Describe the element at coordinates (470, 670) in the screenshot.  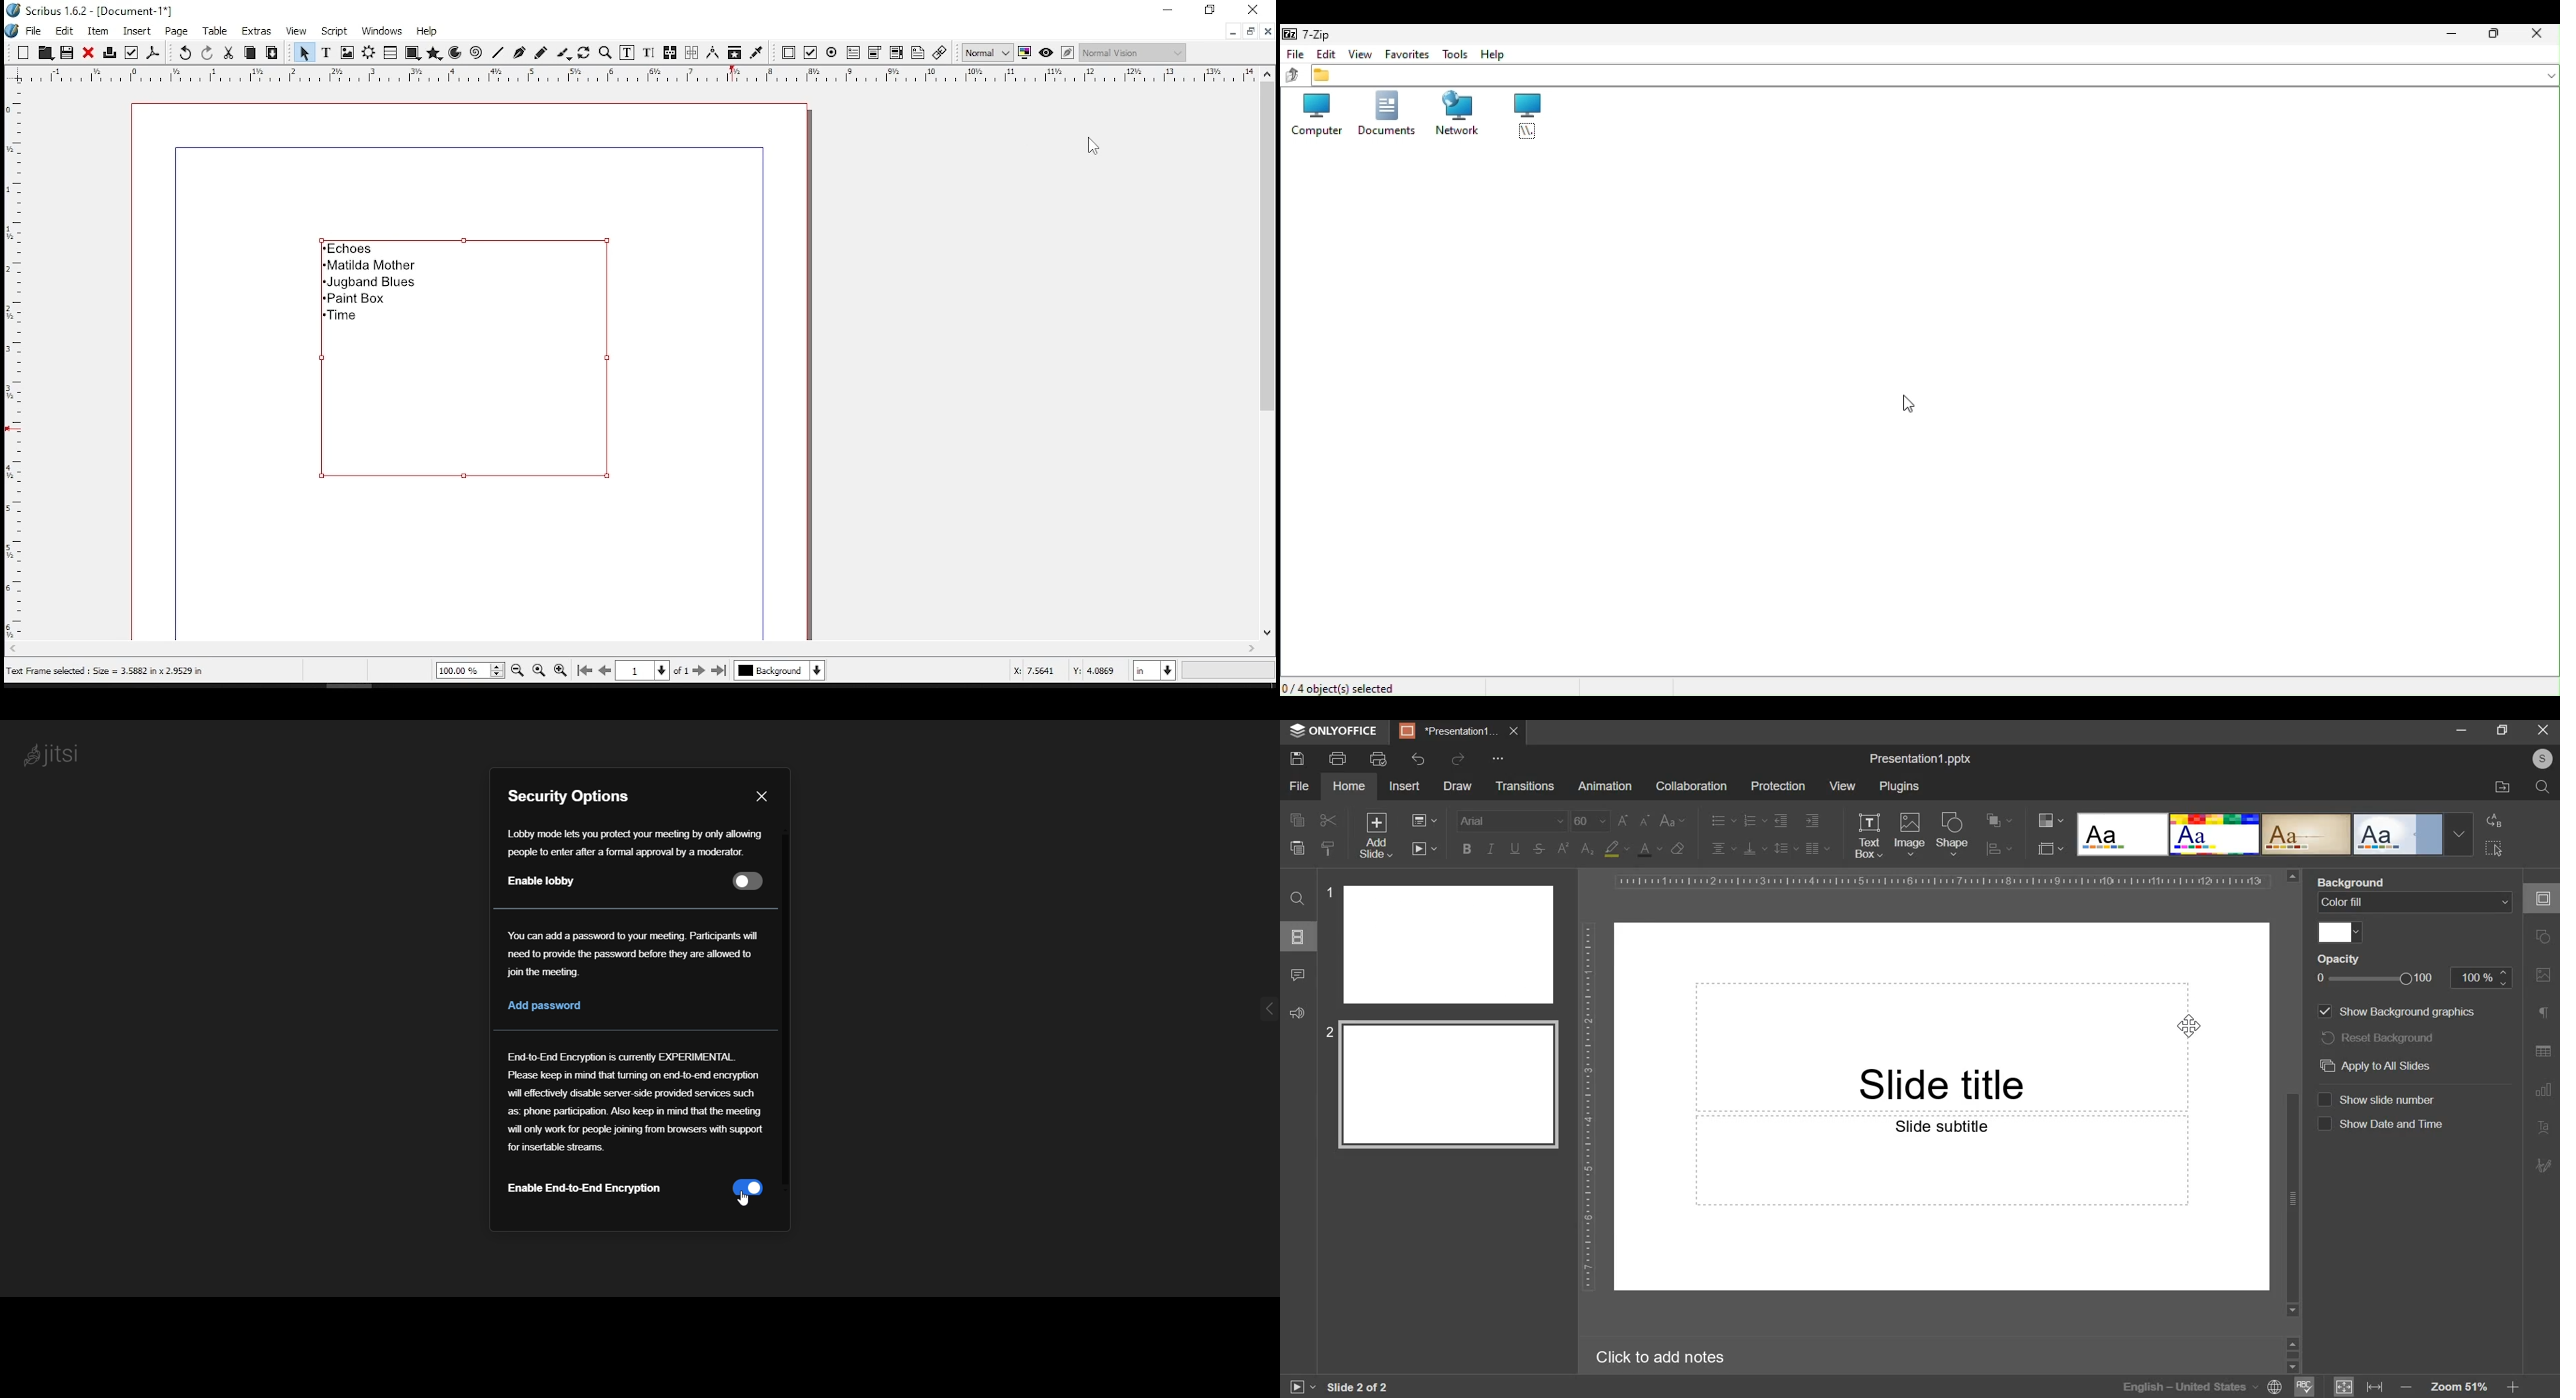
I see `current zoom level` at that location.